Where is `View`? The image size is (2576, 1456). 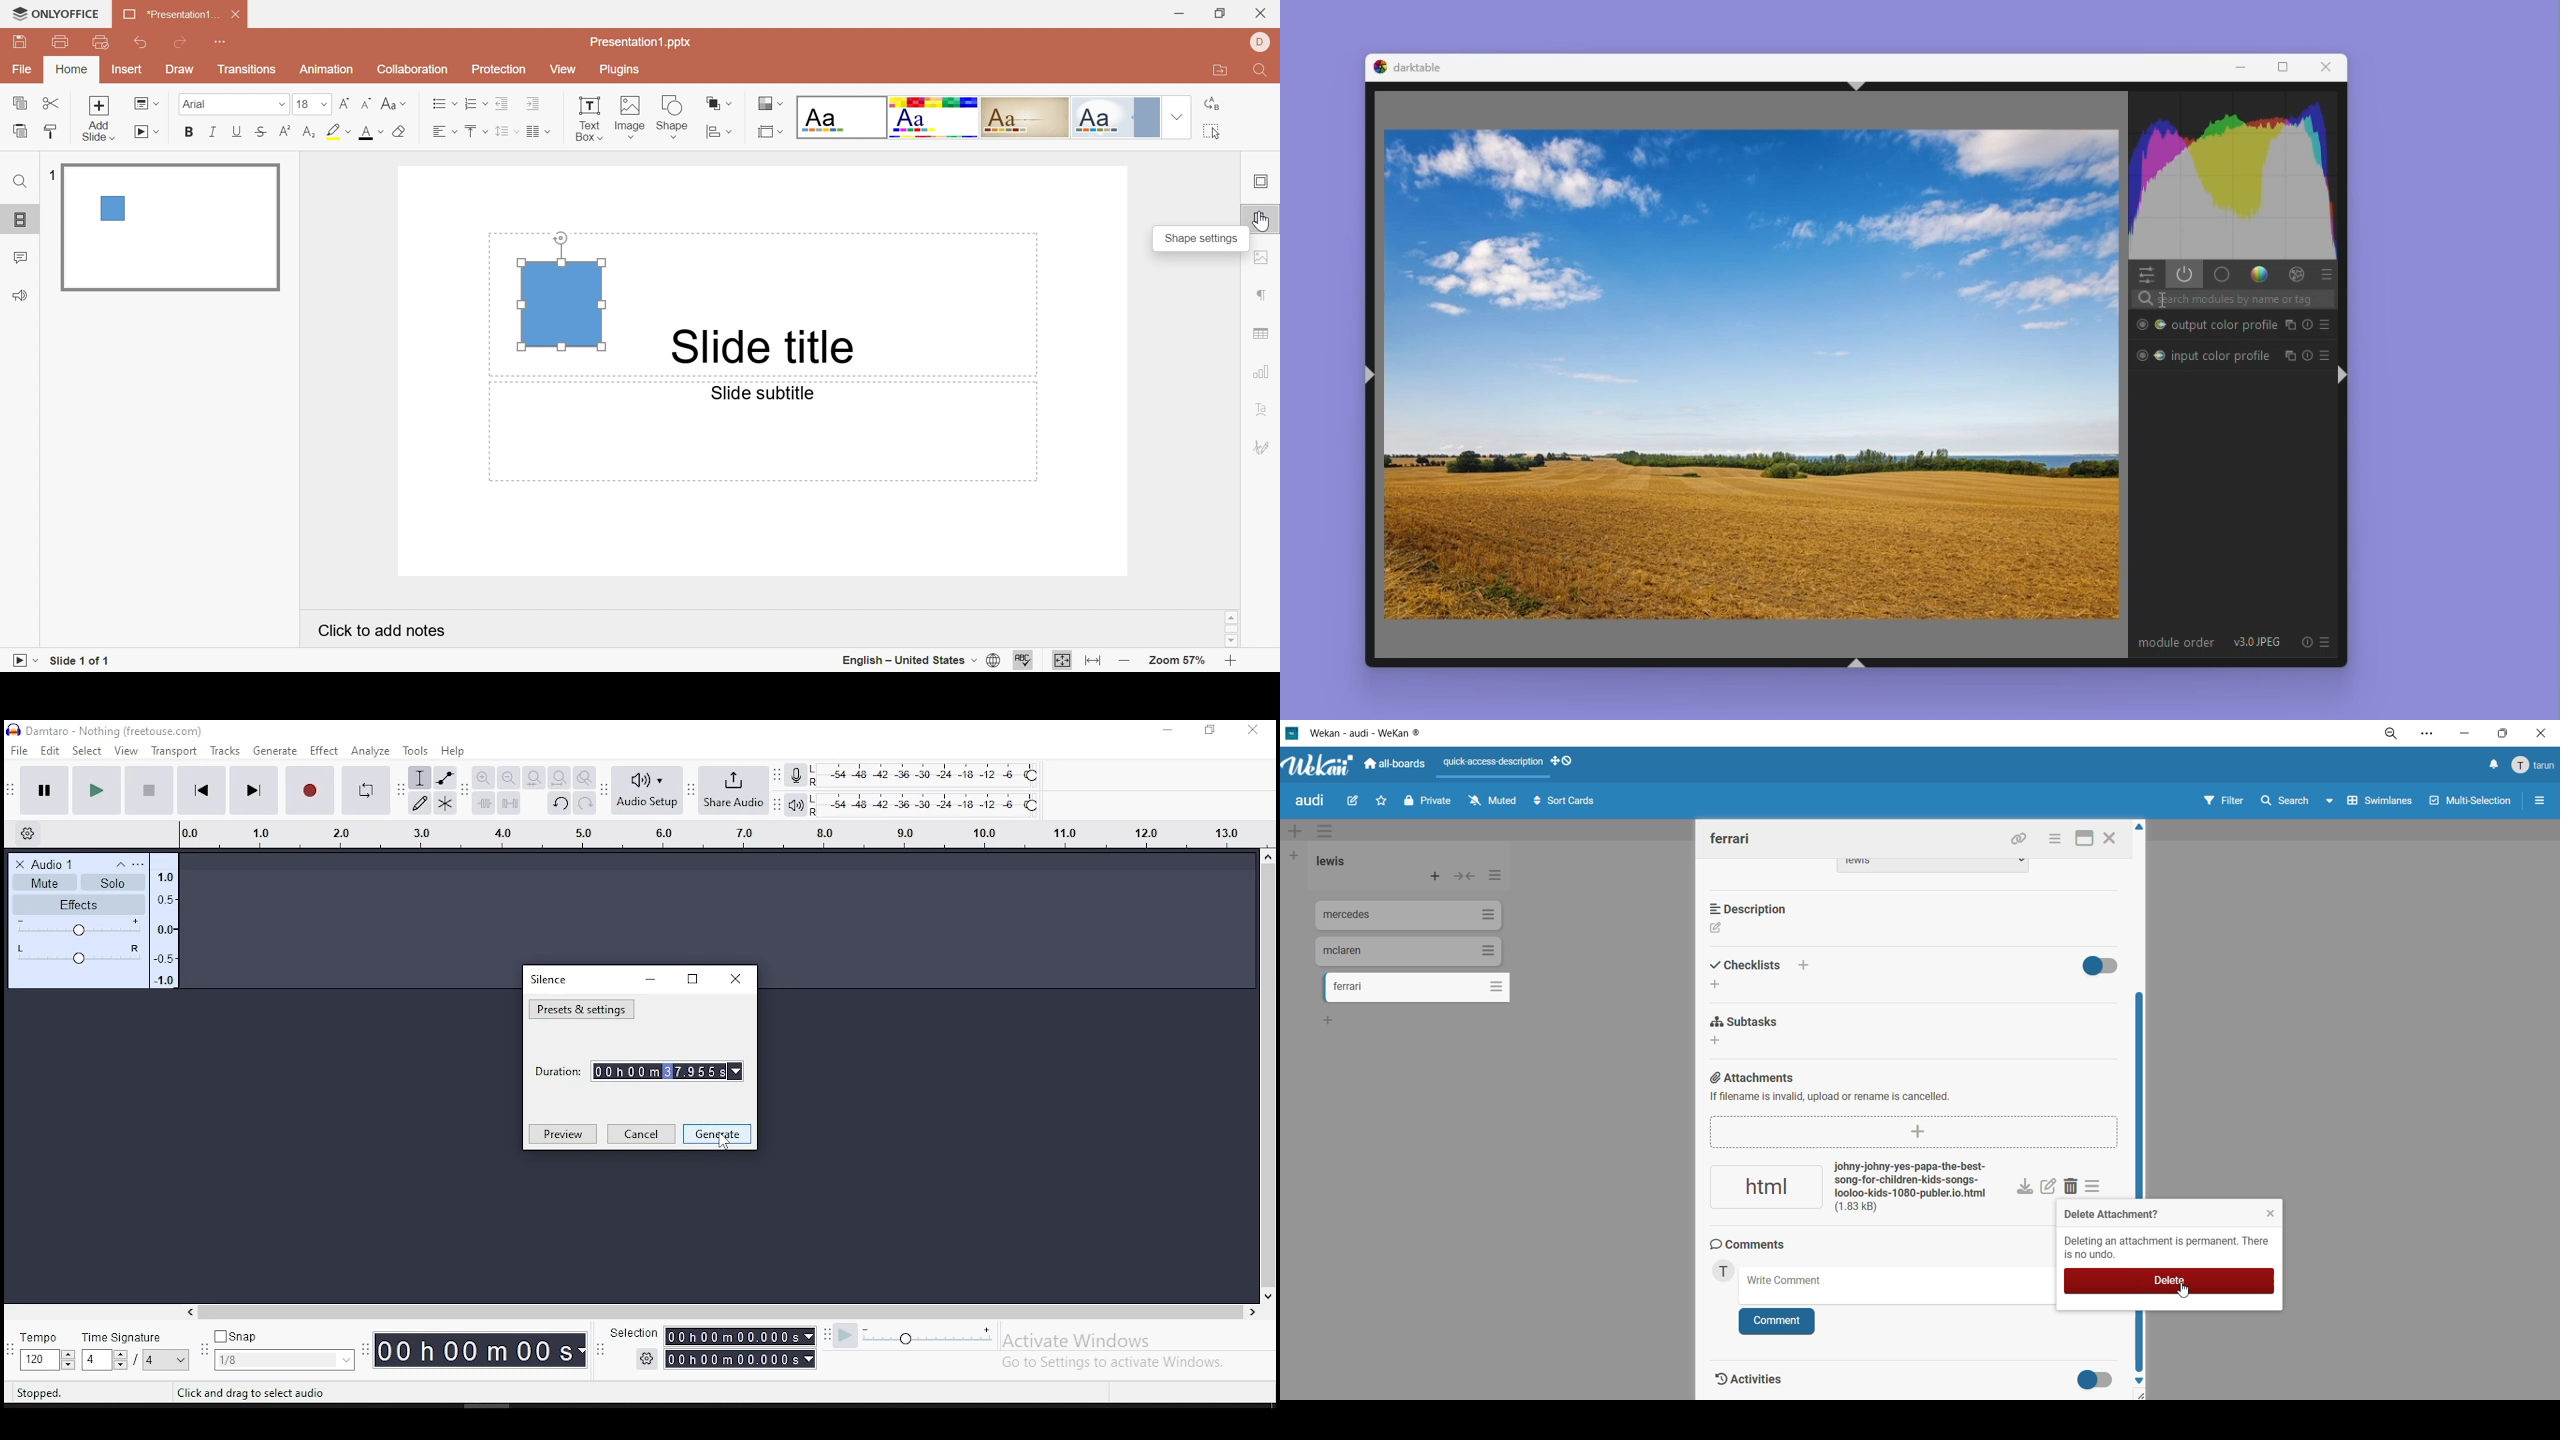 View is located at coordinates (567, 72).